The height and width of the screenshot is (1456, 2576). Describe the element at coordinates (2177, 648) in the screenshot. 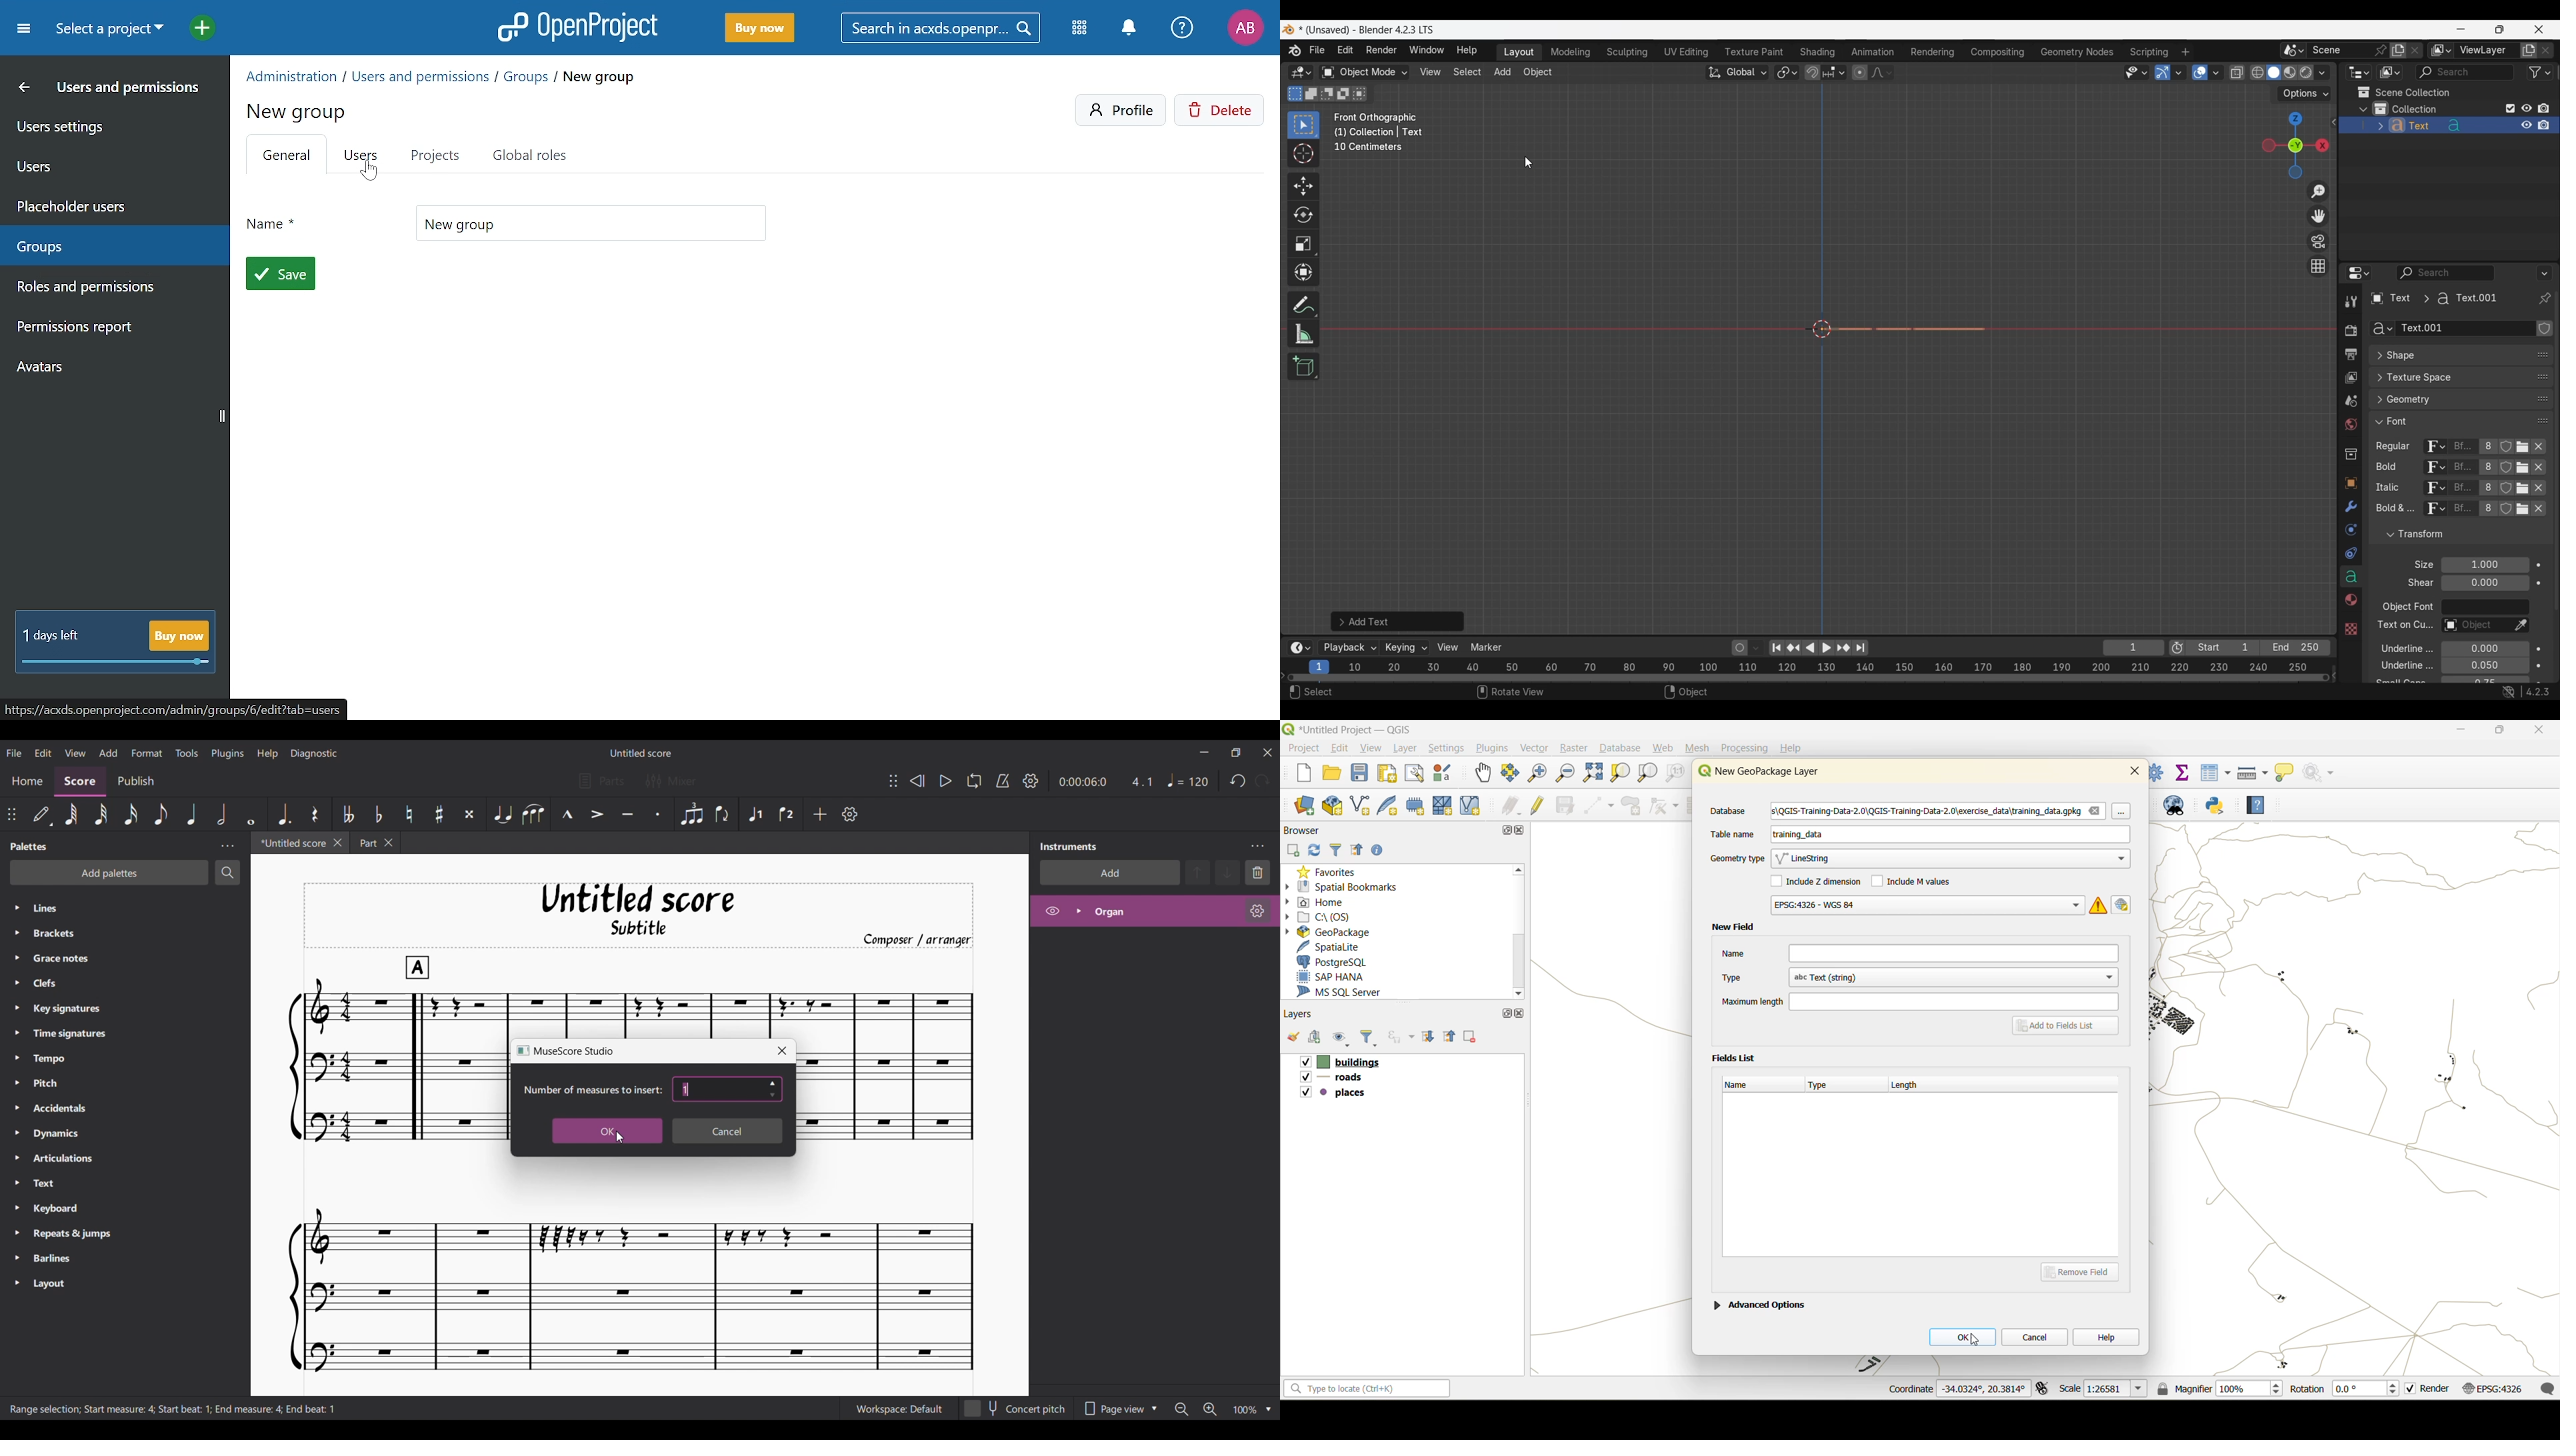

I see `Use preview range` at that location.